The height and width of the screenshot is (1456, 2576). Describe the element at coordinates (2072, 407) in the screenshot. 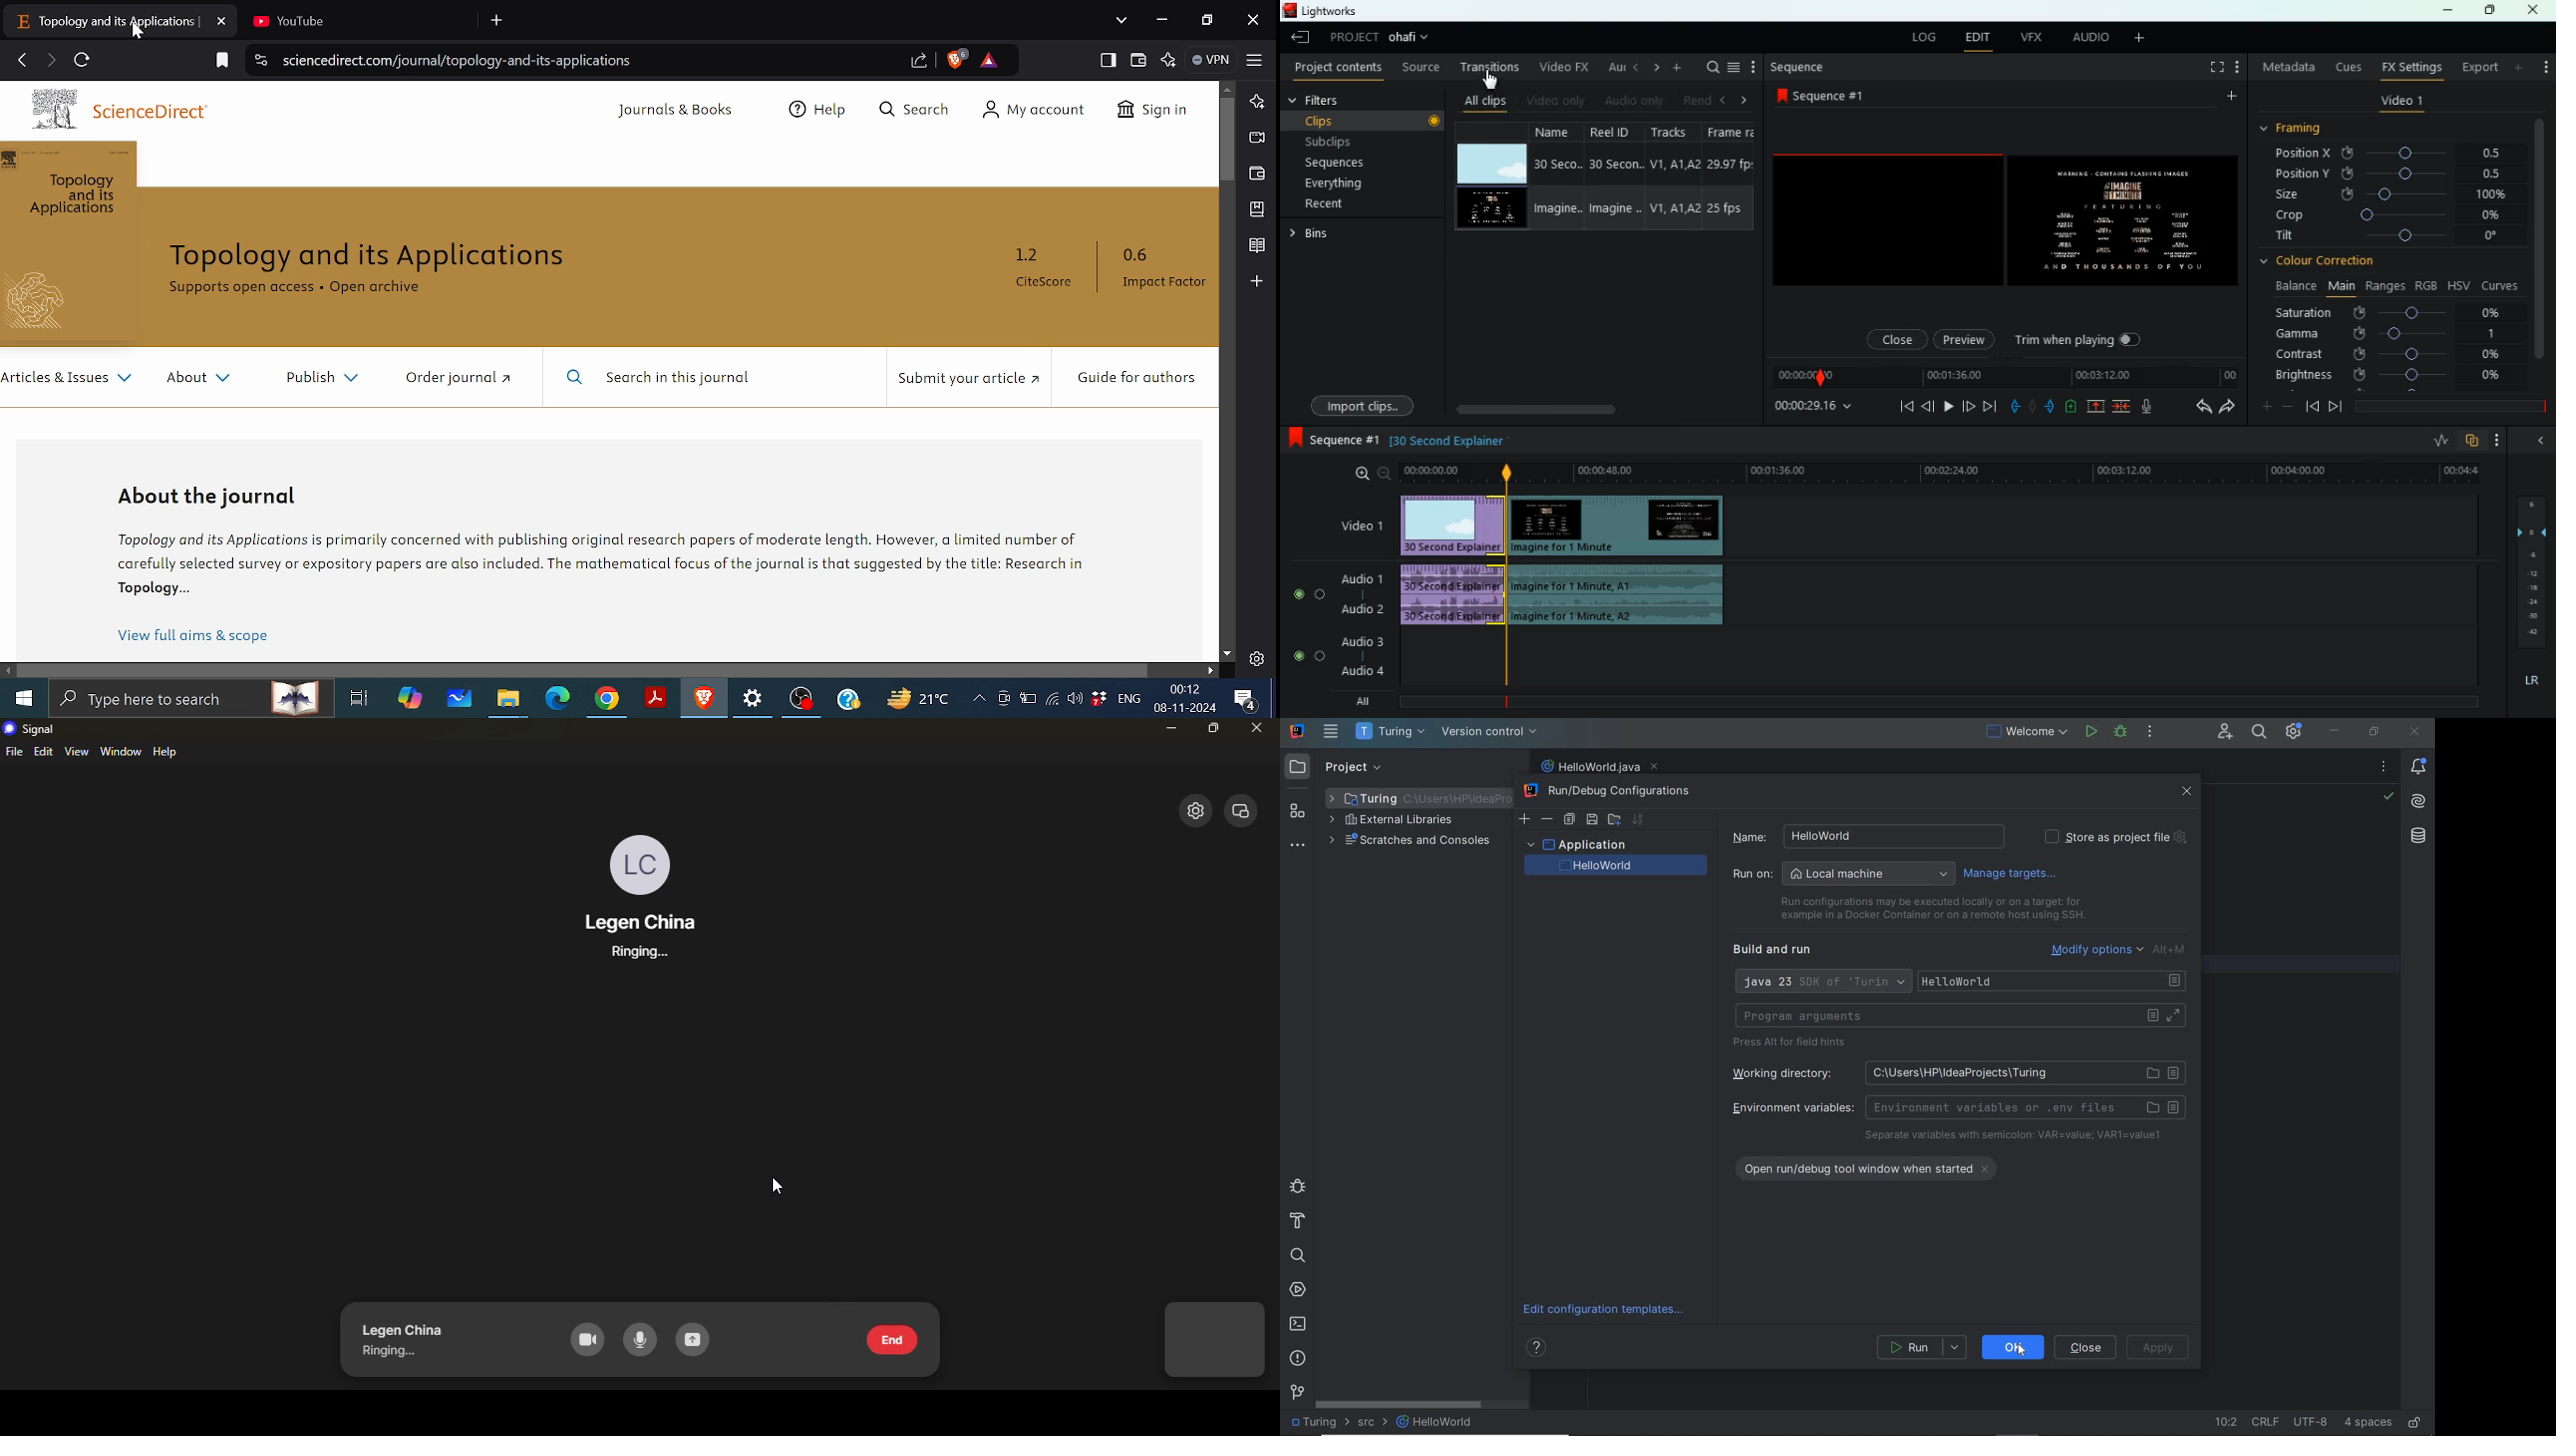

I see `charge` at that location.